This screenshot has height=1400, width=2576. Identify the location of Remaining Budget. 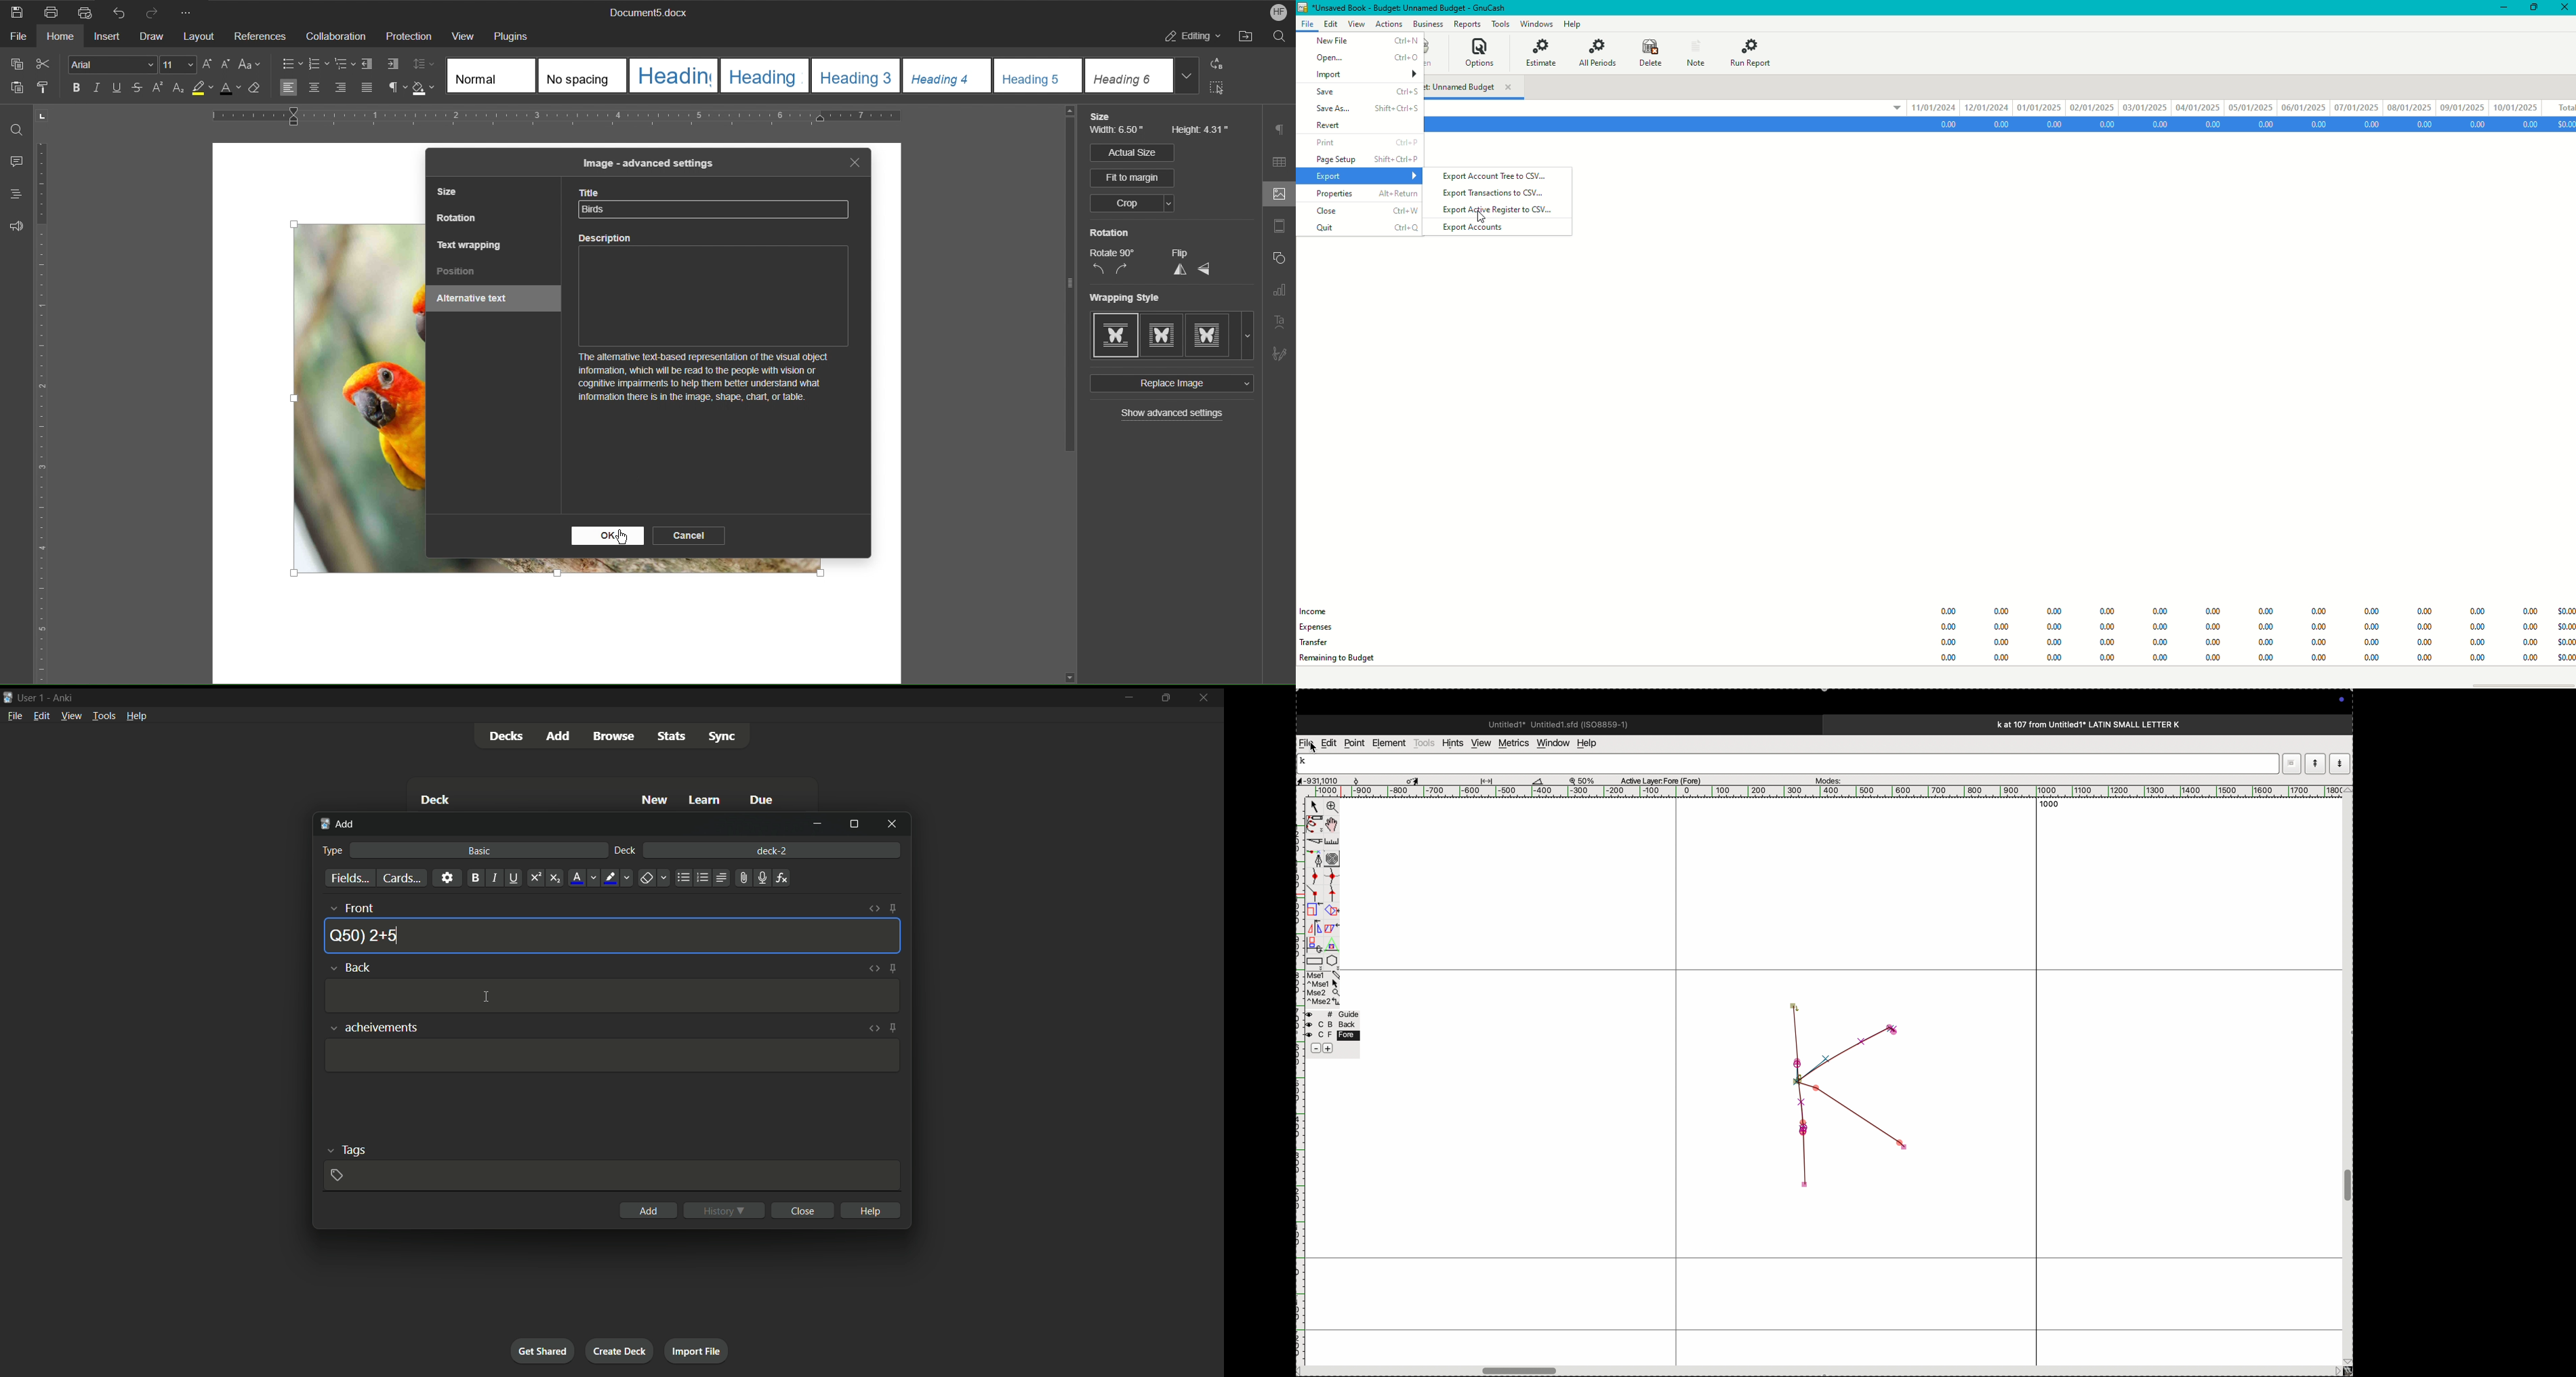
(1345, 658).